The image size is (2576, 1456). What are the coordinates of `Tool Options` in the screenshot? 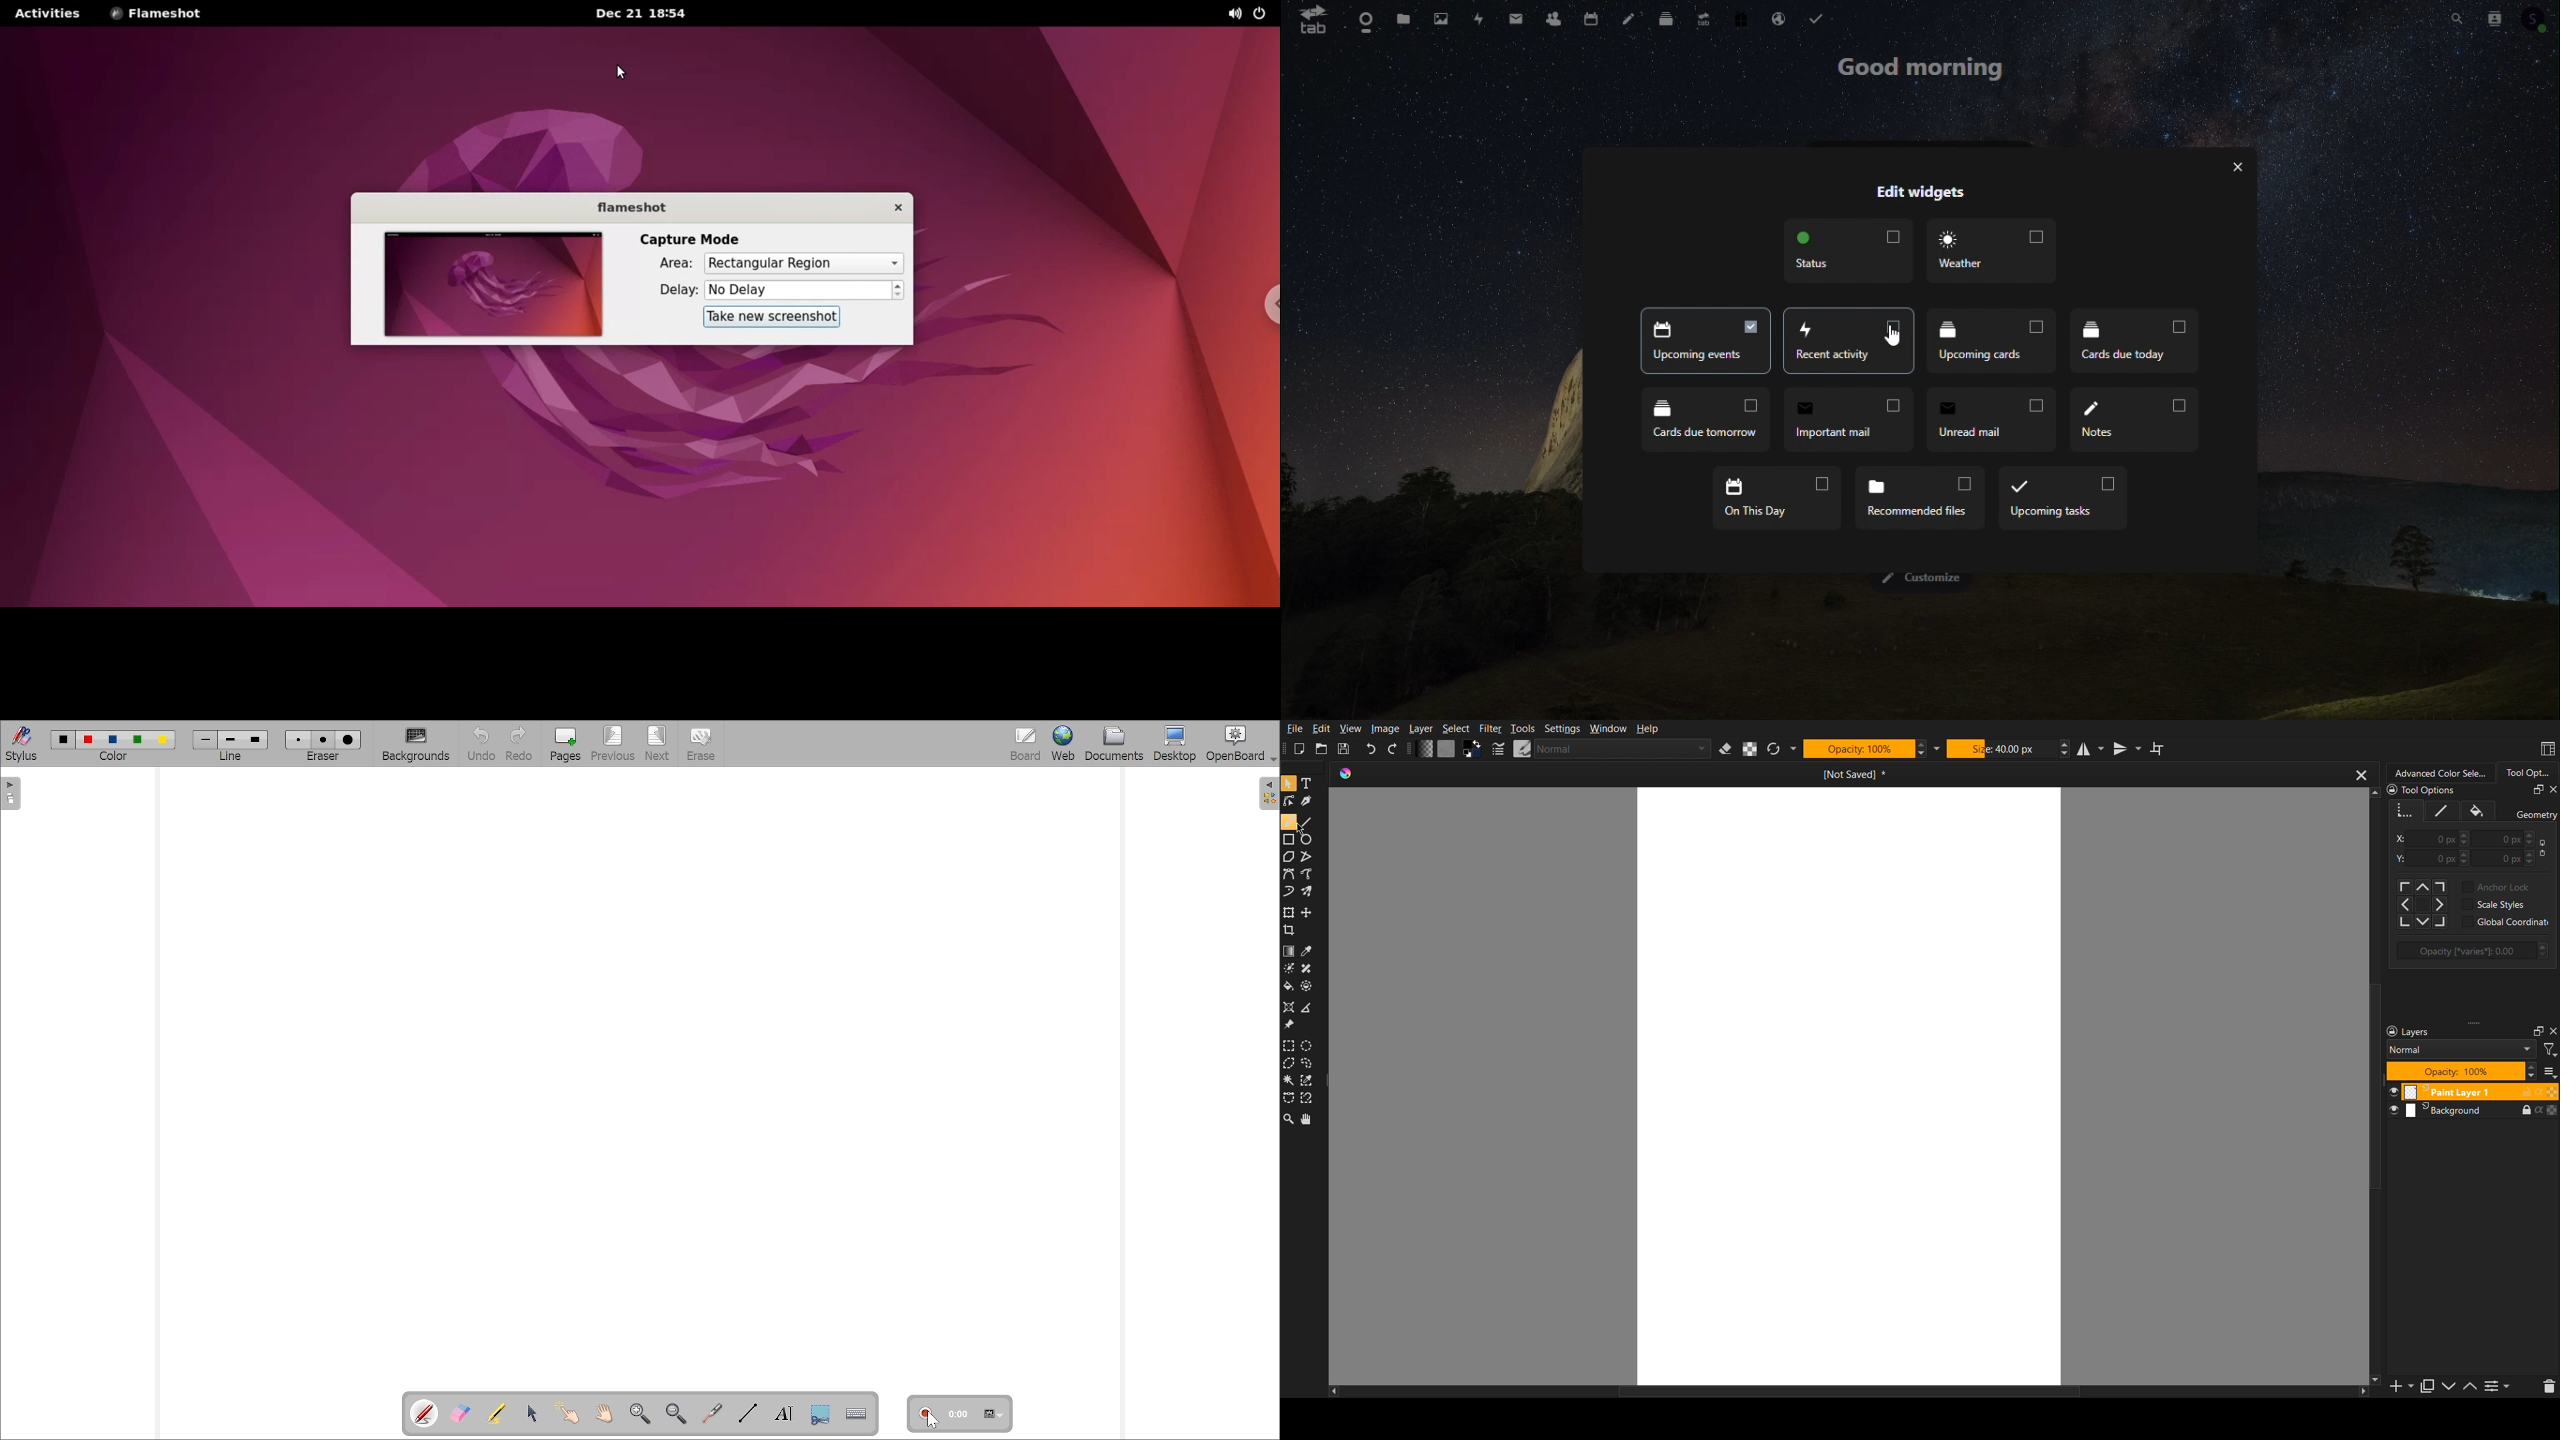 It's located at (2527, 773).